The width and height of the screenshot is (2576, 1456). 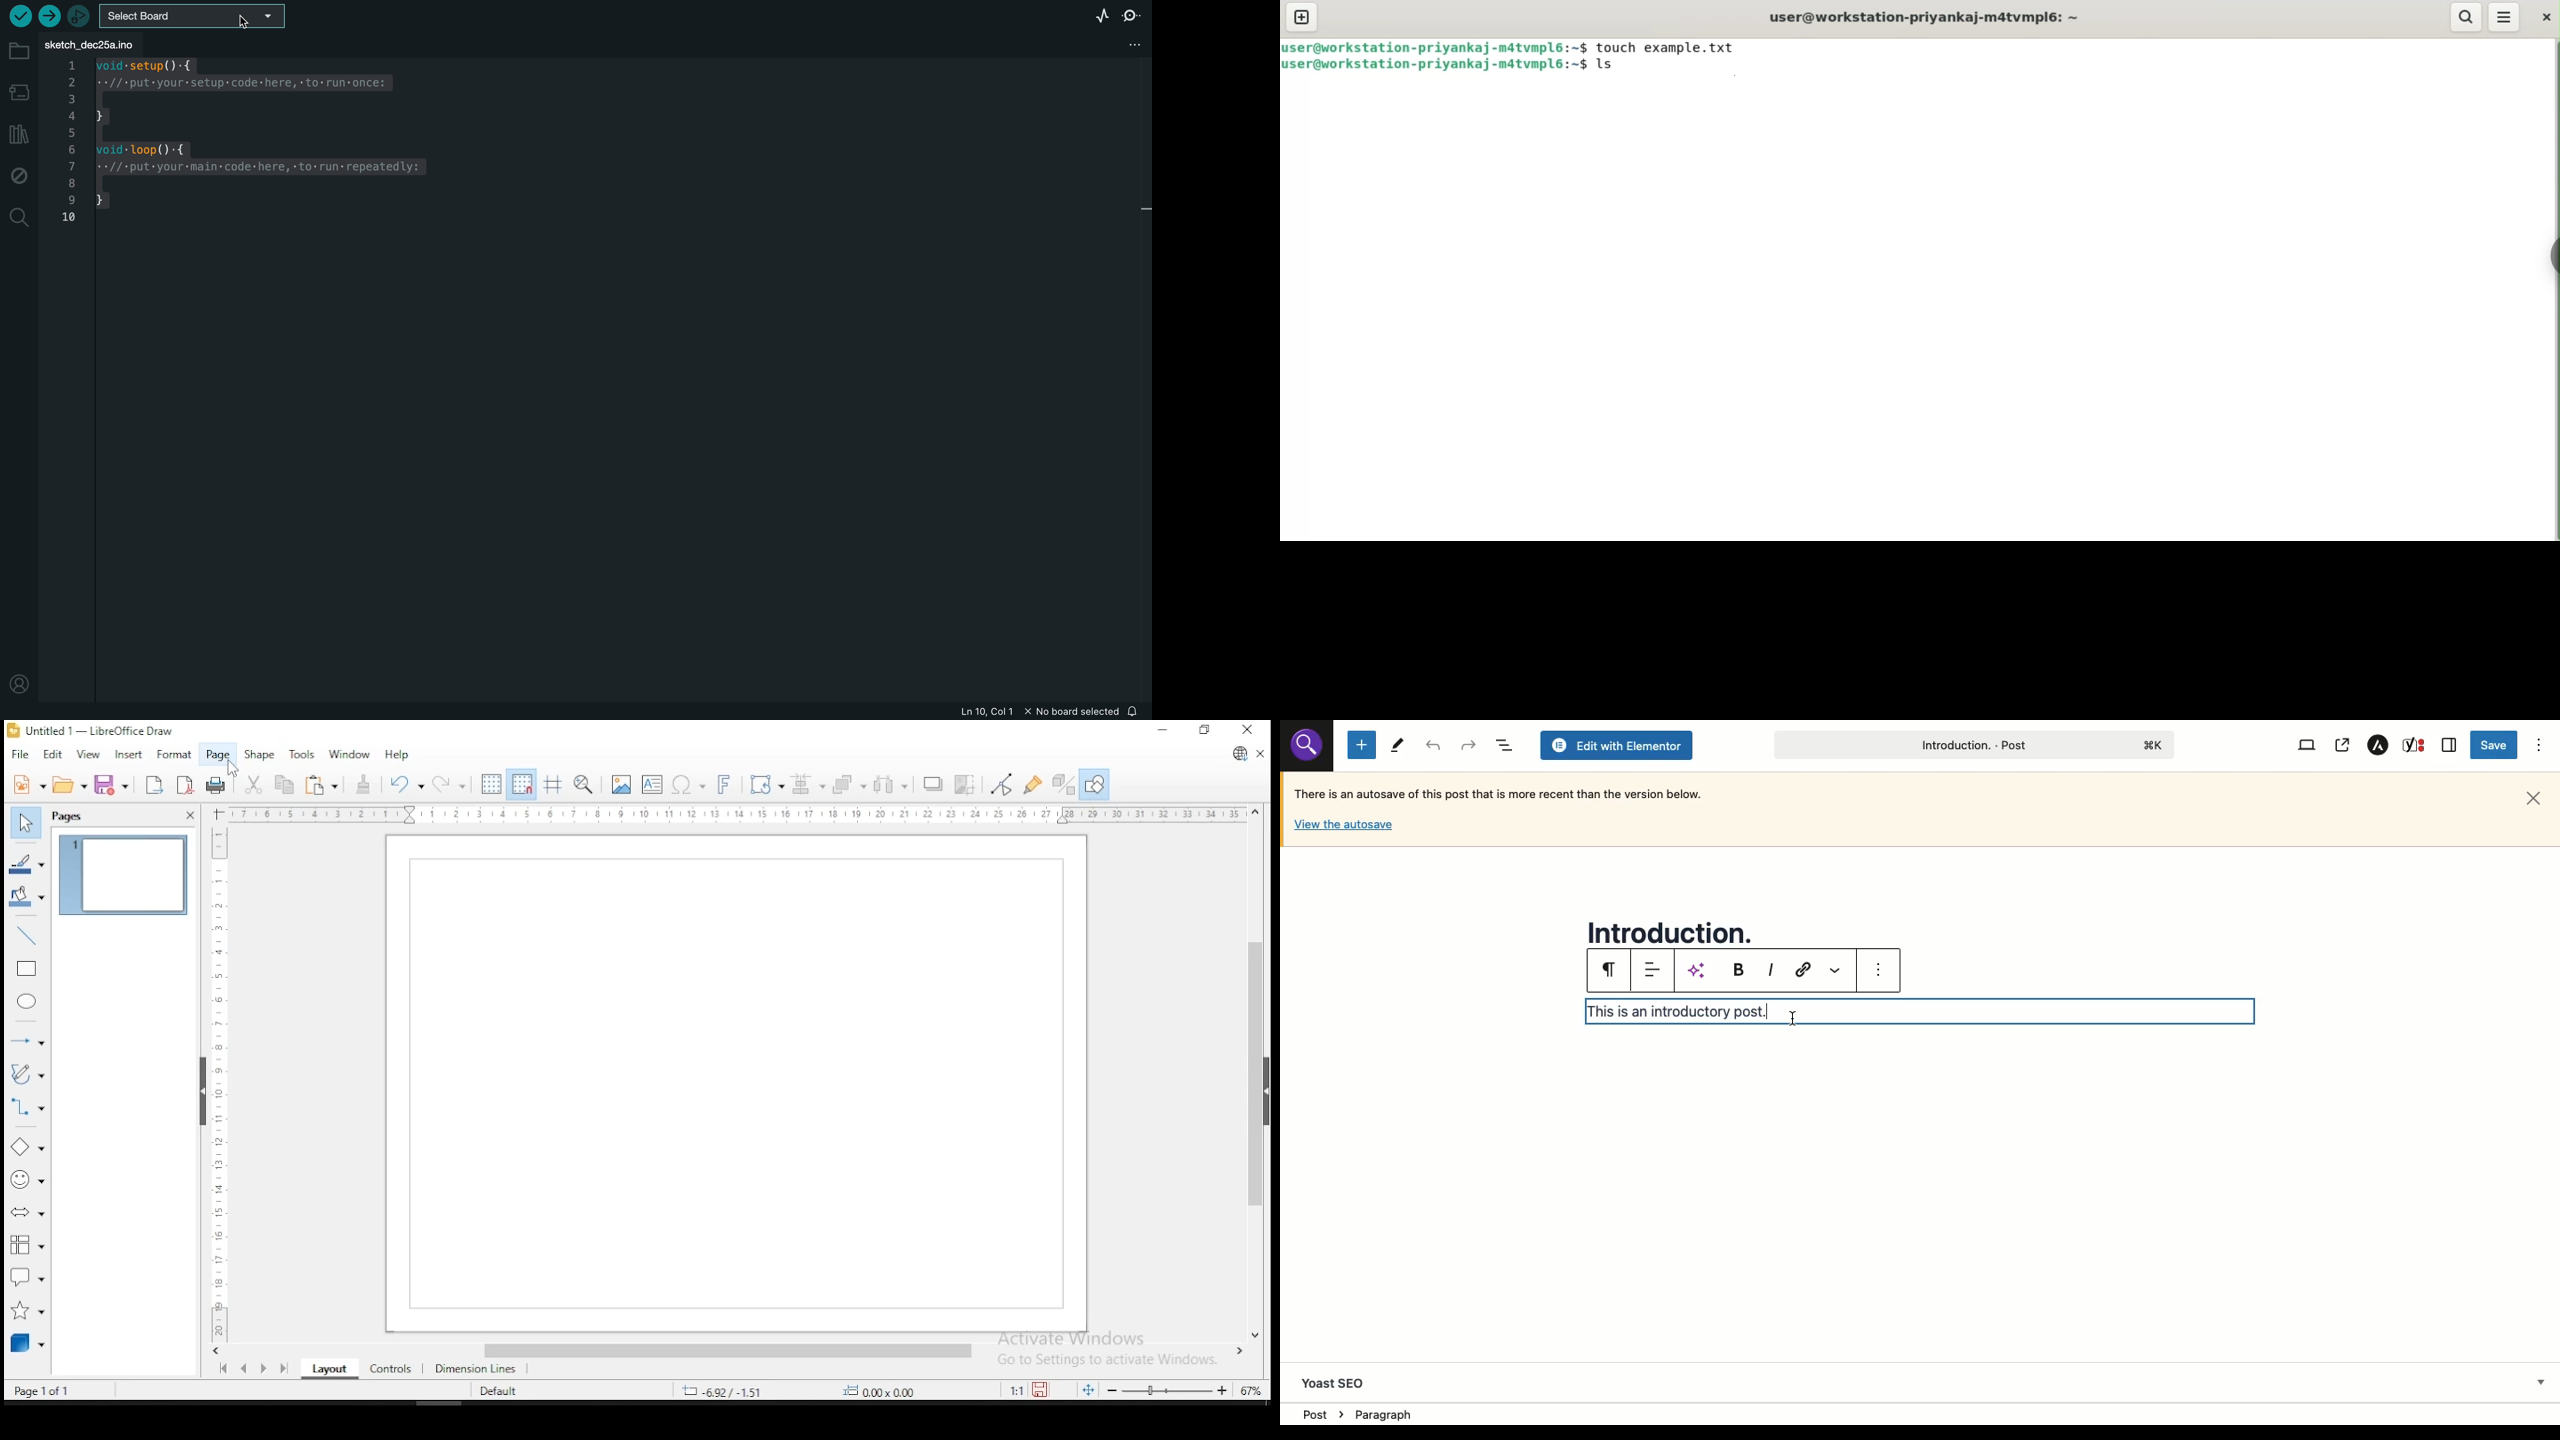 I want to click on View autosave, so click(x=1343, y=828).